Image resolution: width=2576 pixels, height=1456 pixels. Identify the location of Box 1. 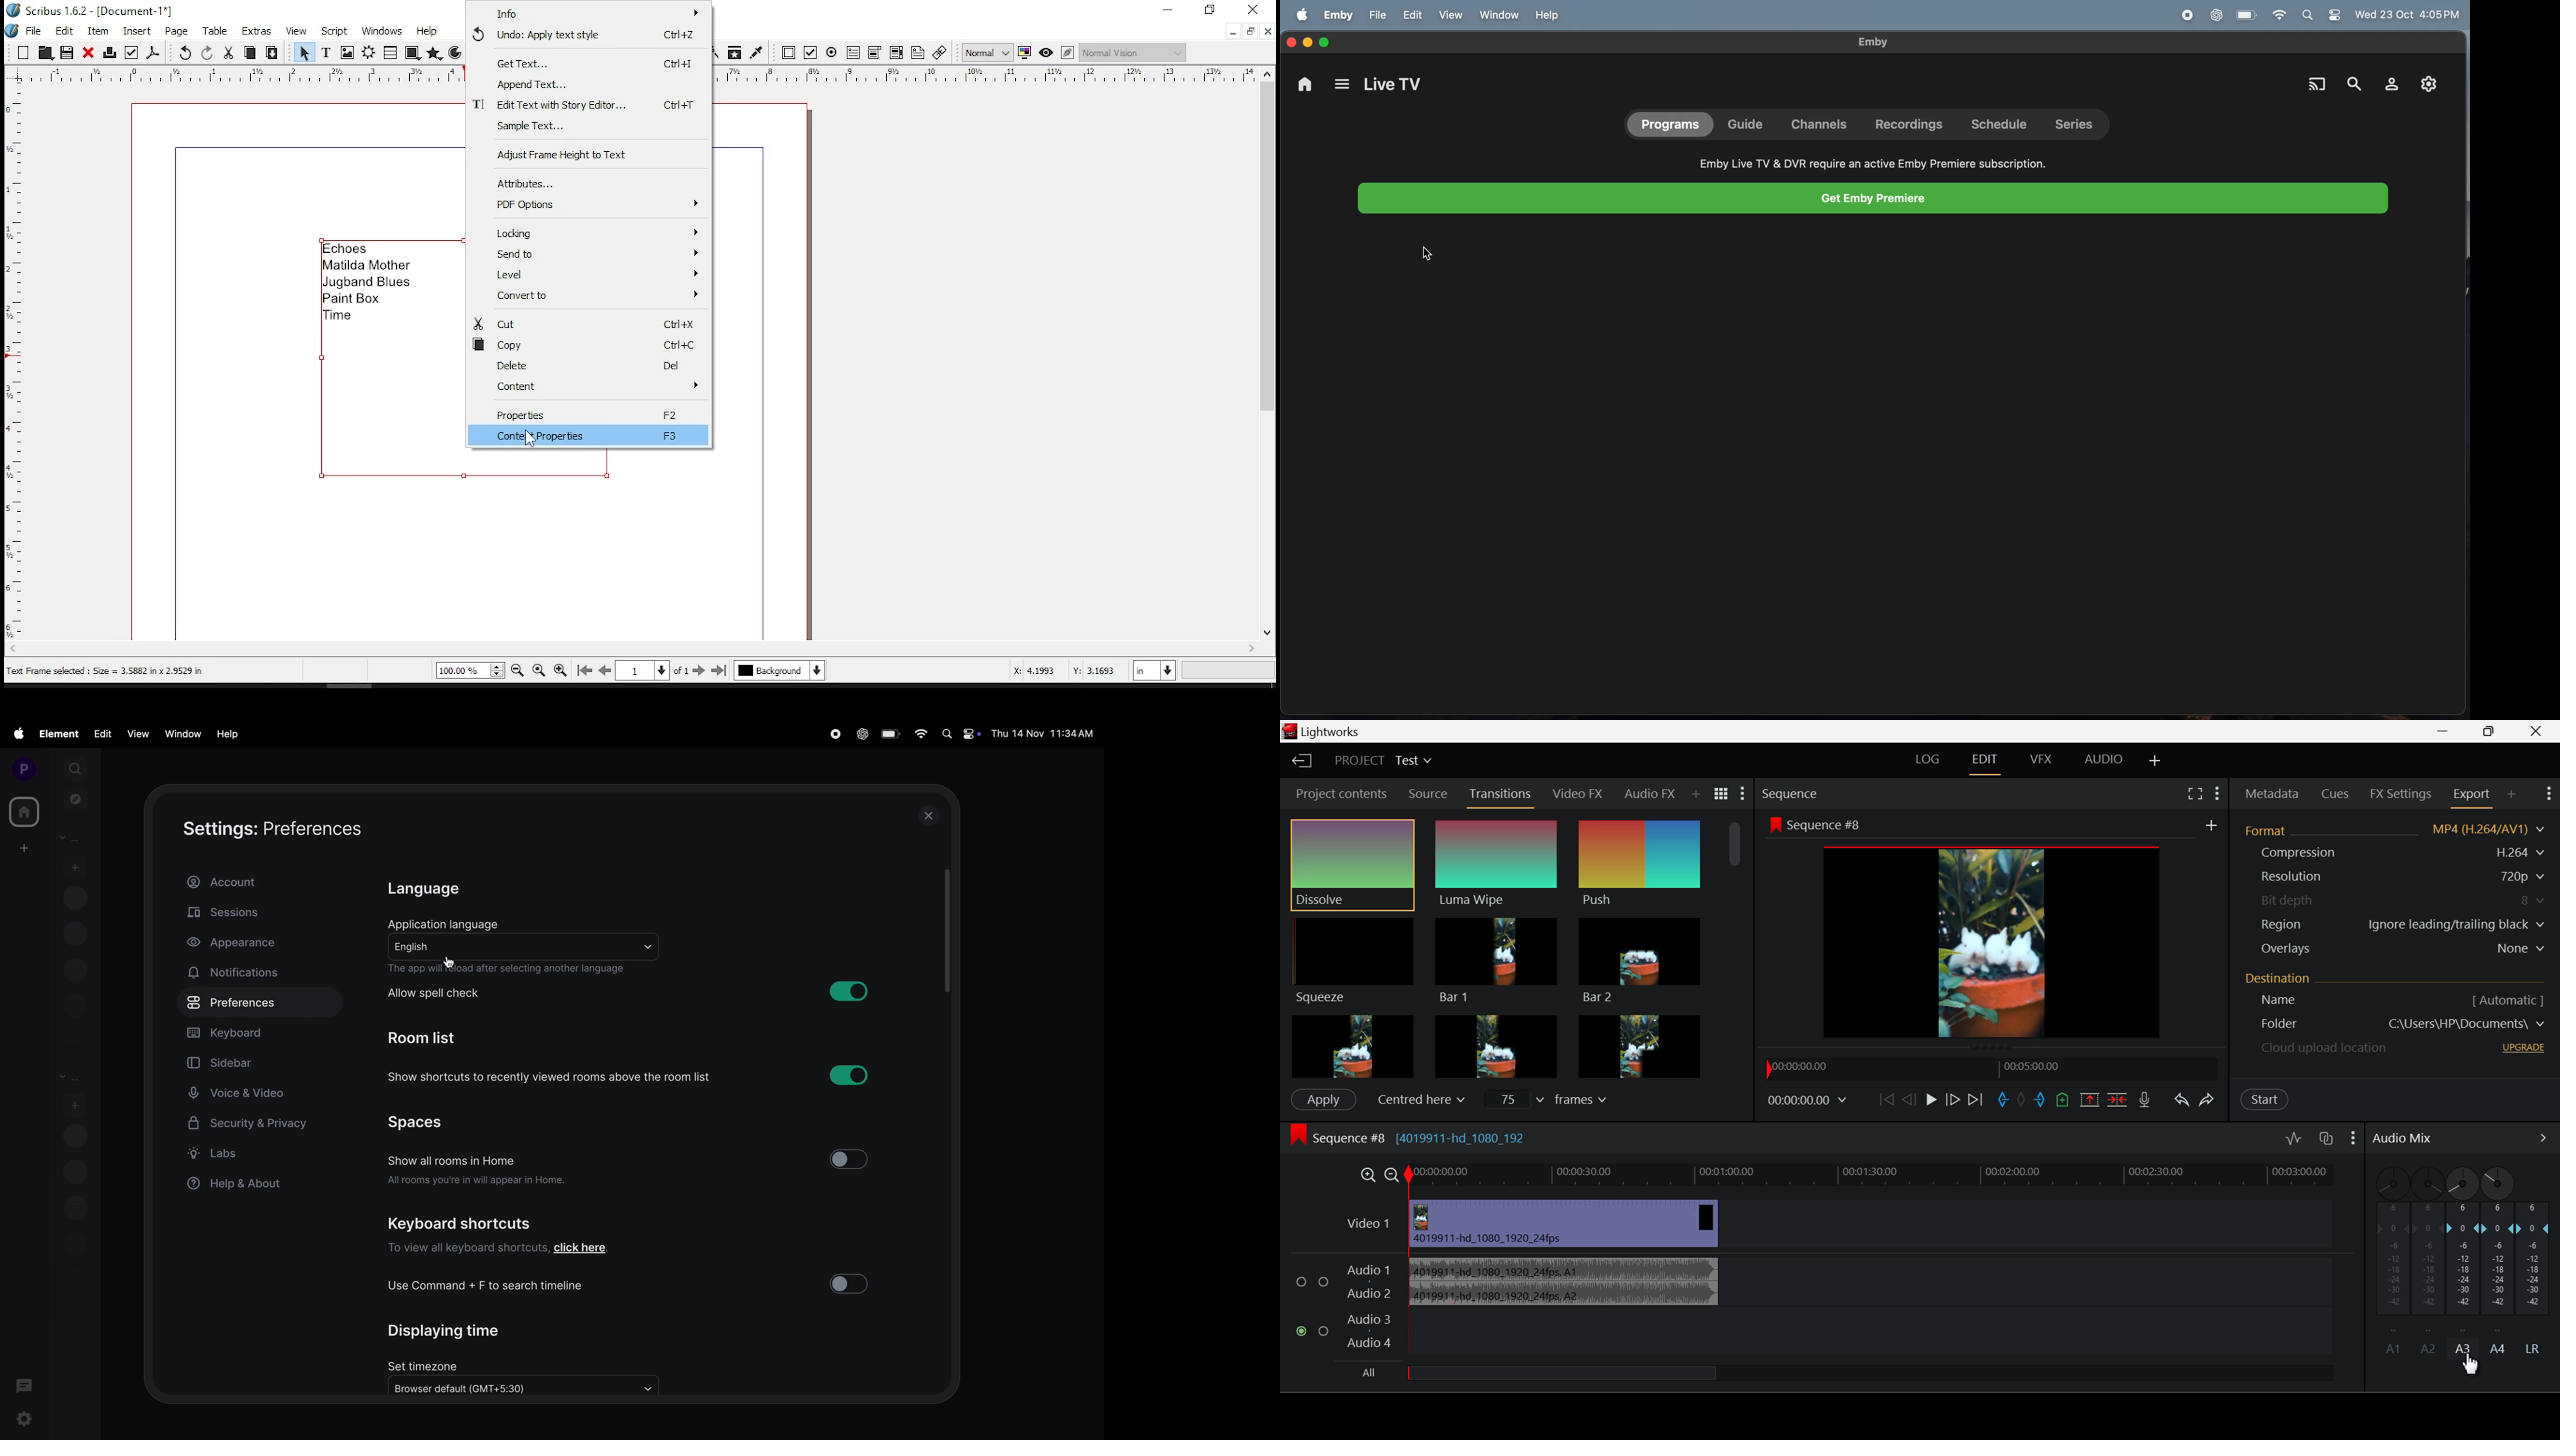
(1352, 1045).